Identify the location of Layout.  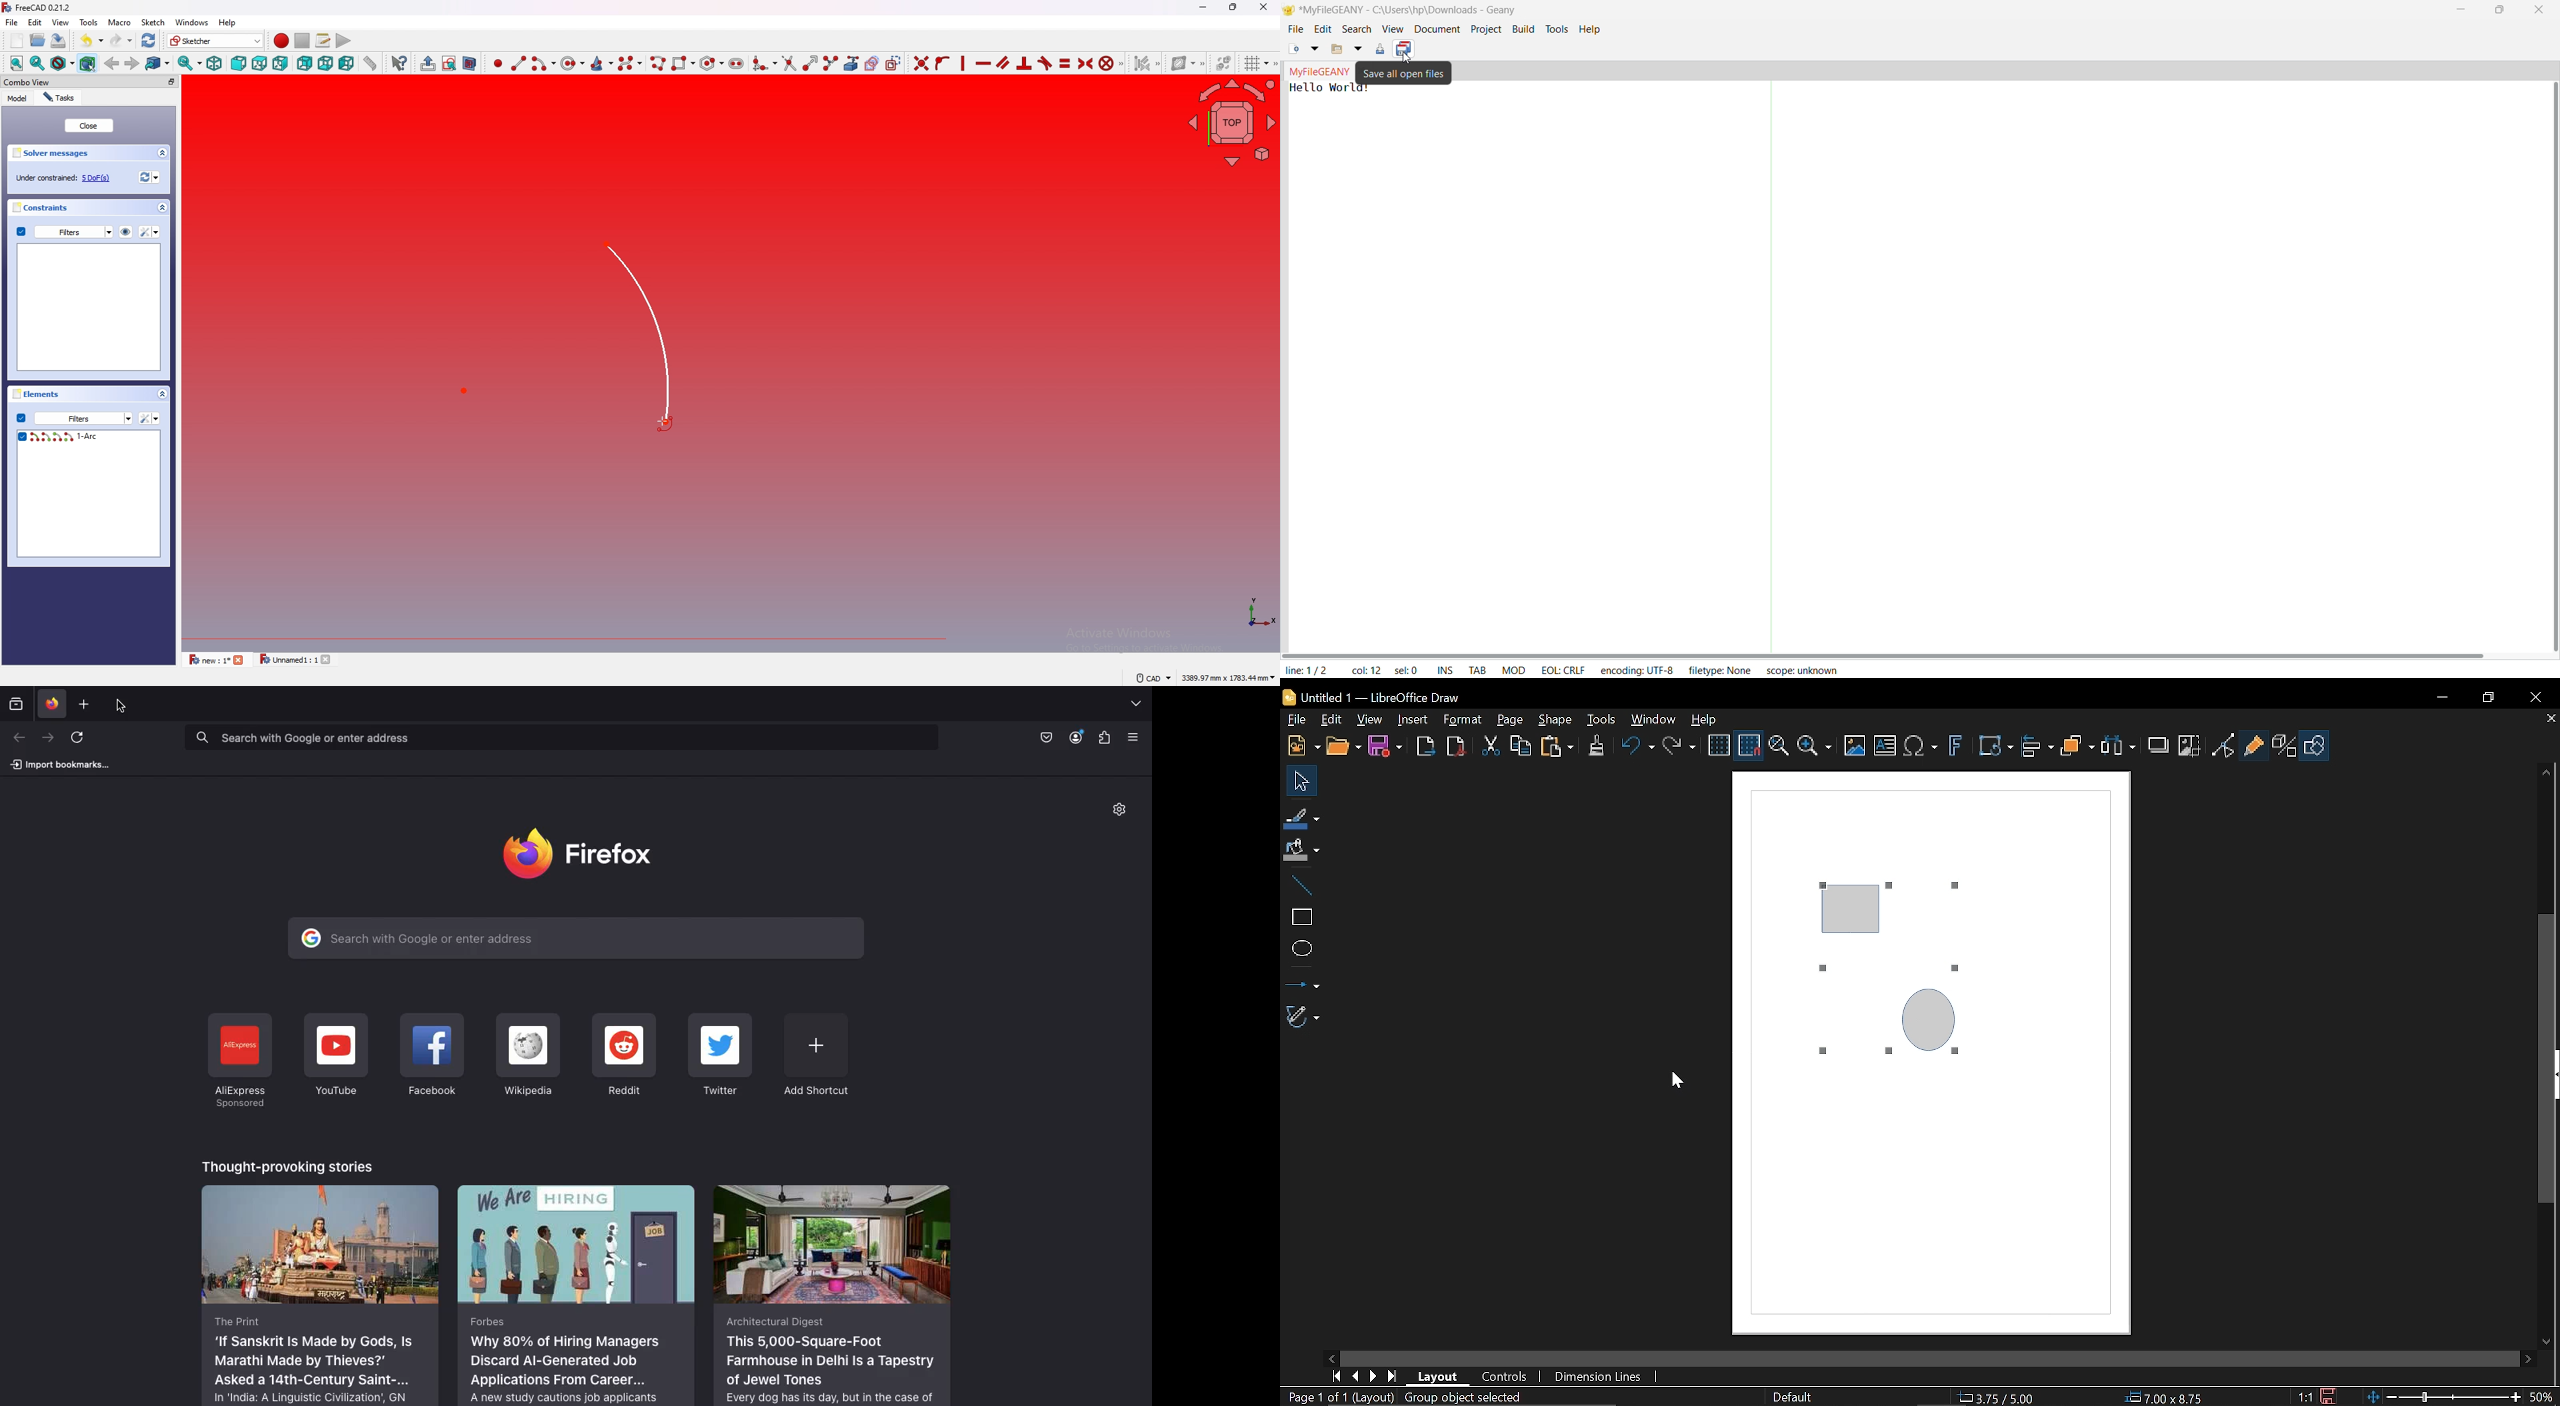
(1437, 1376).